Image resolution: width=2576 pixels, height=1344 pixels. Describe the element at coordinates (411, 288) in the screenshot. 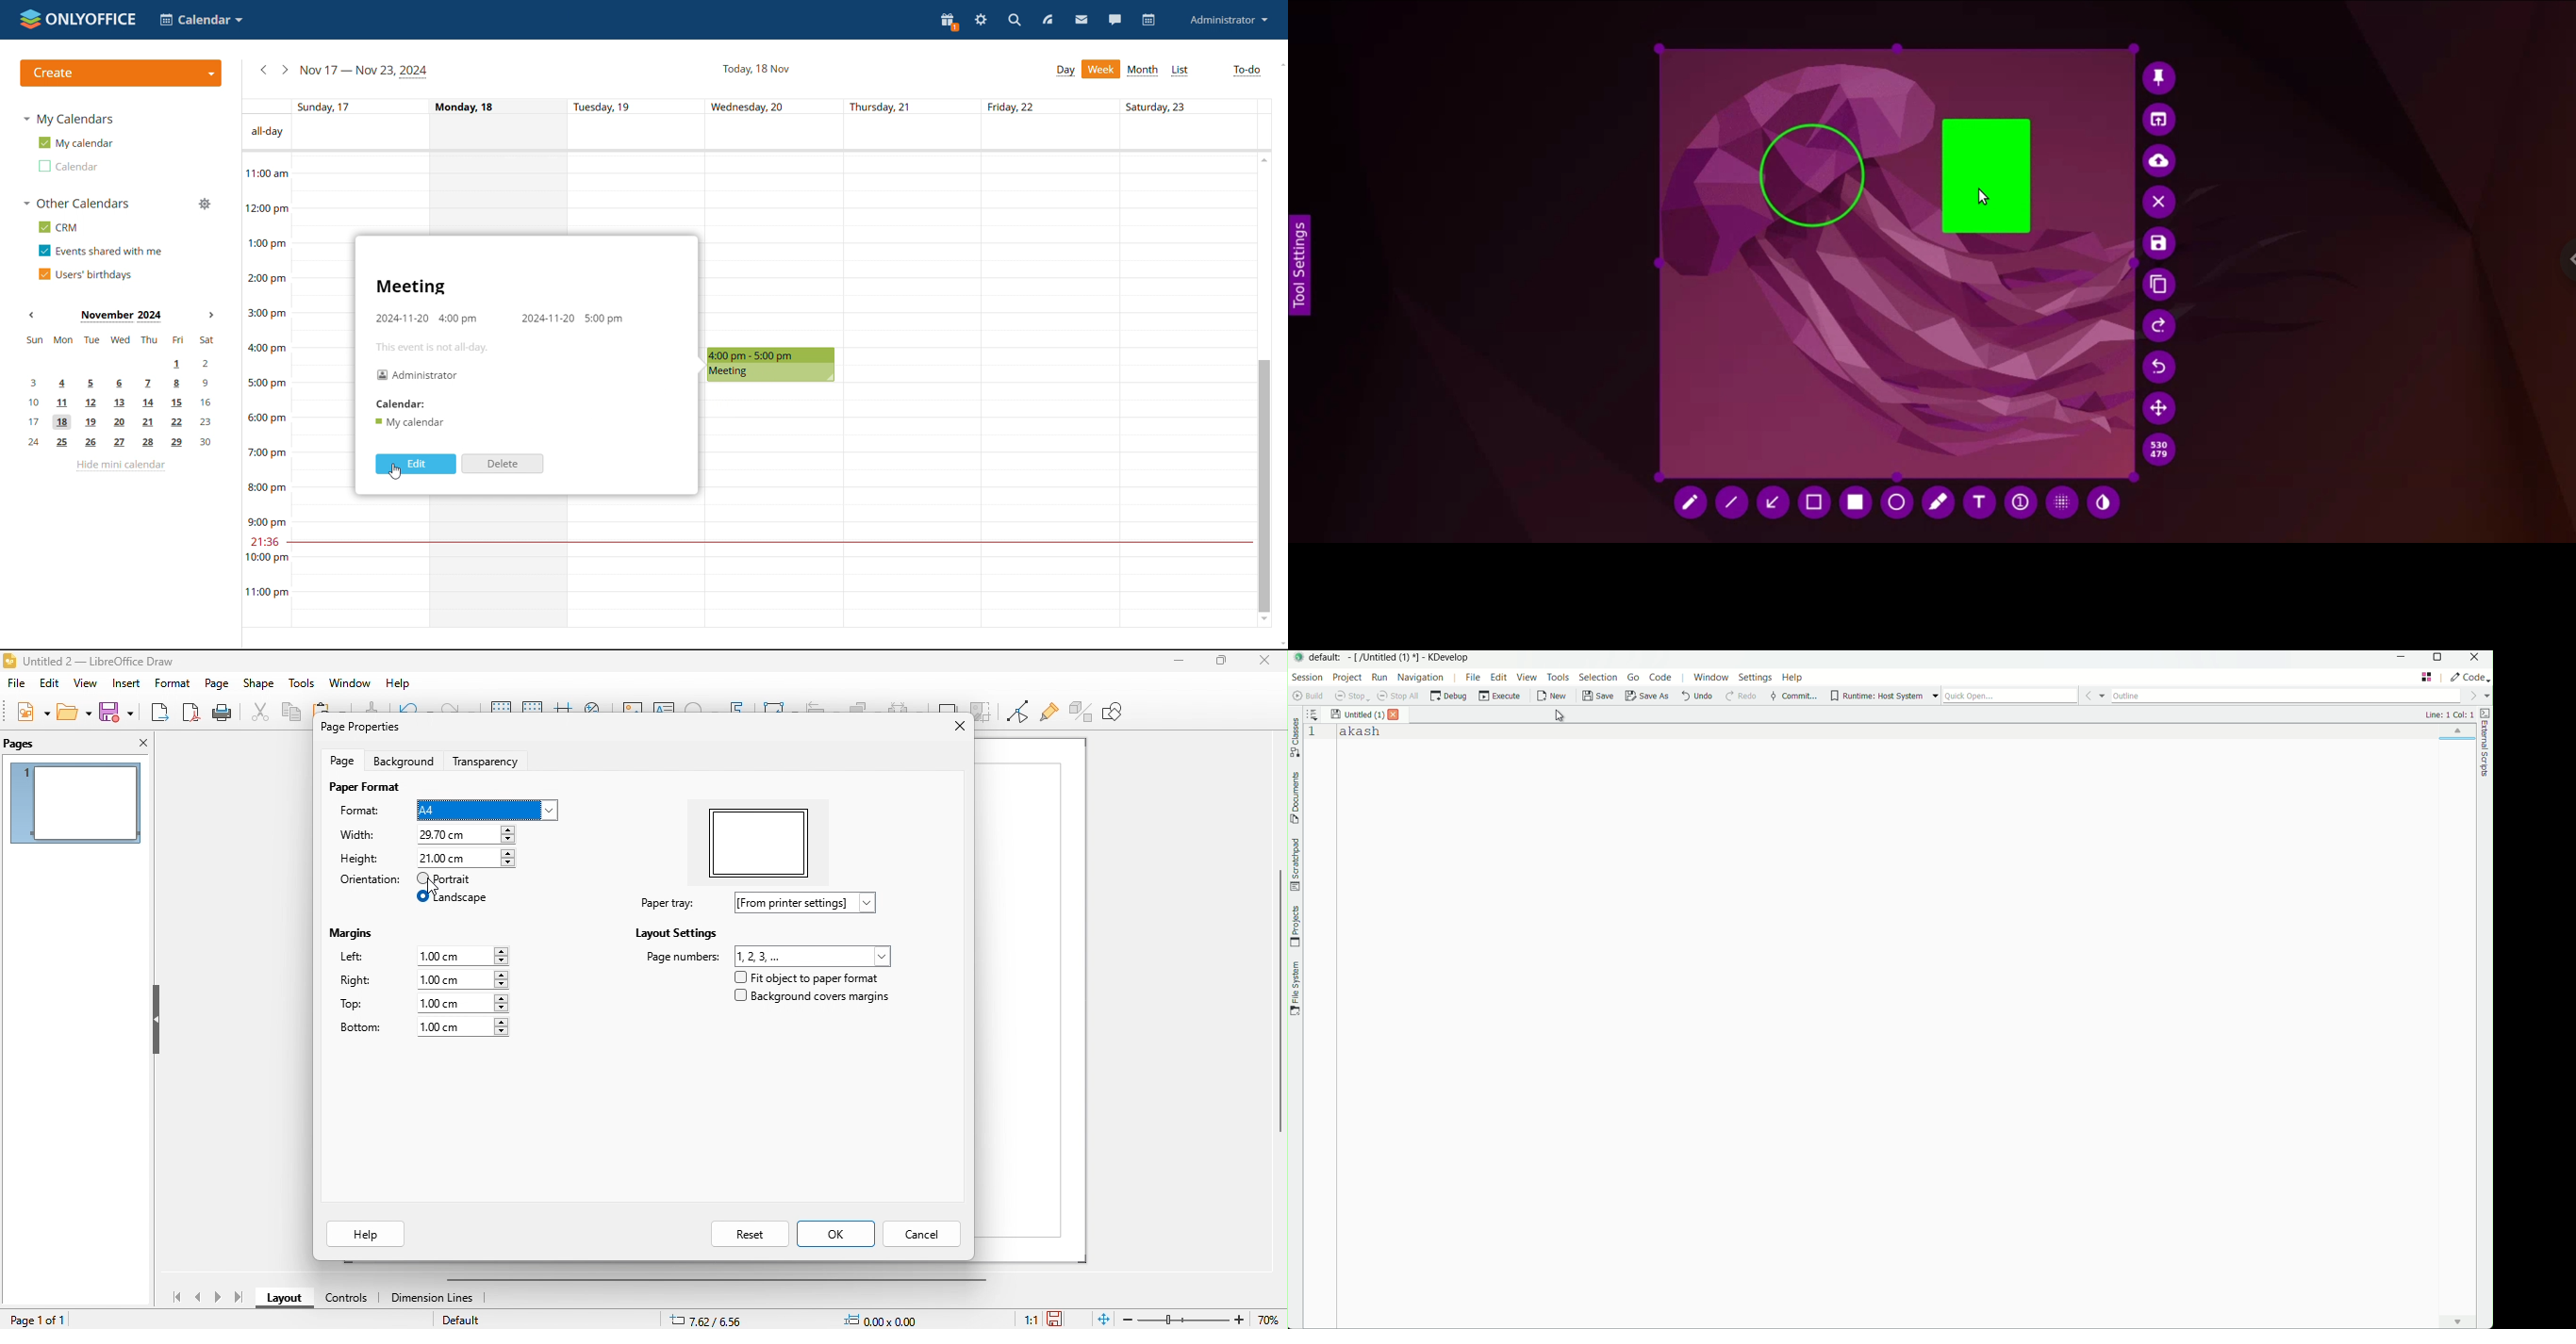

I see `meeting title` at that location.